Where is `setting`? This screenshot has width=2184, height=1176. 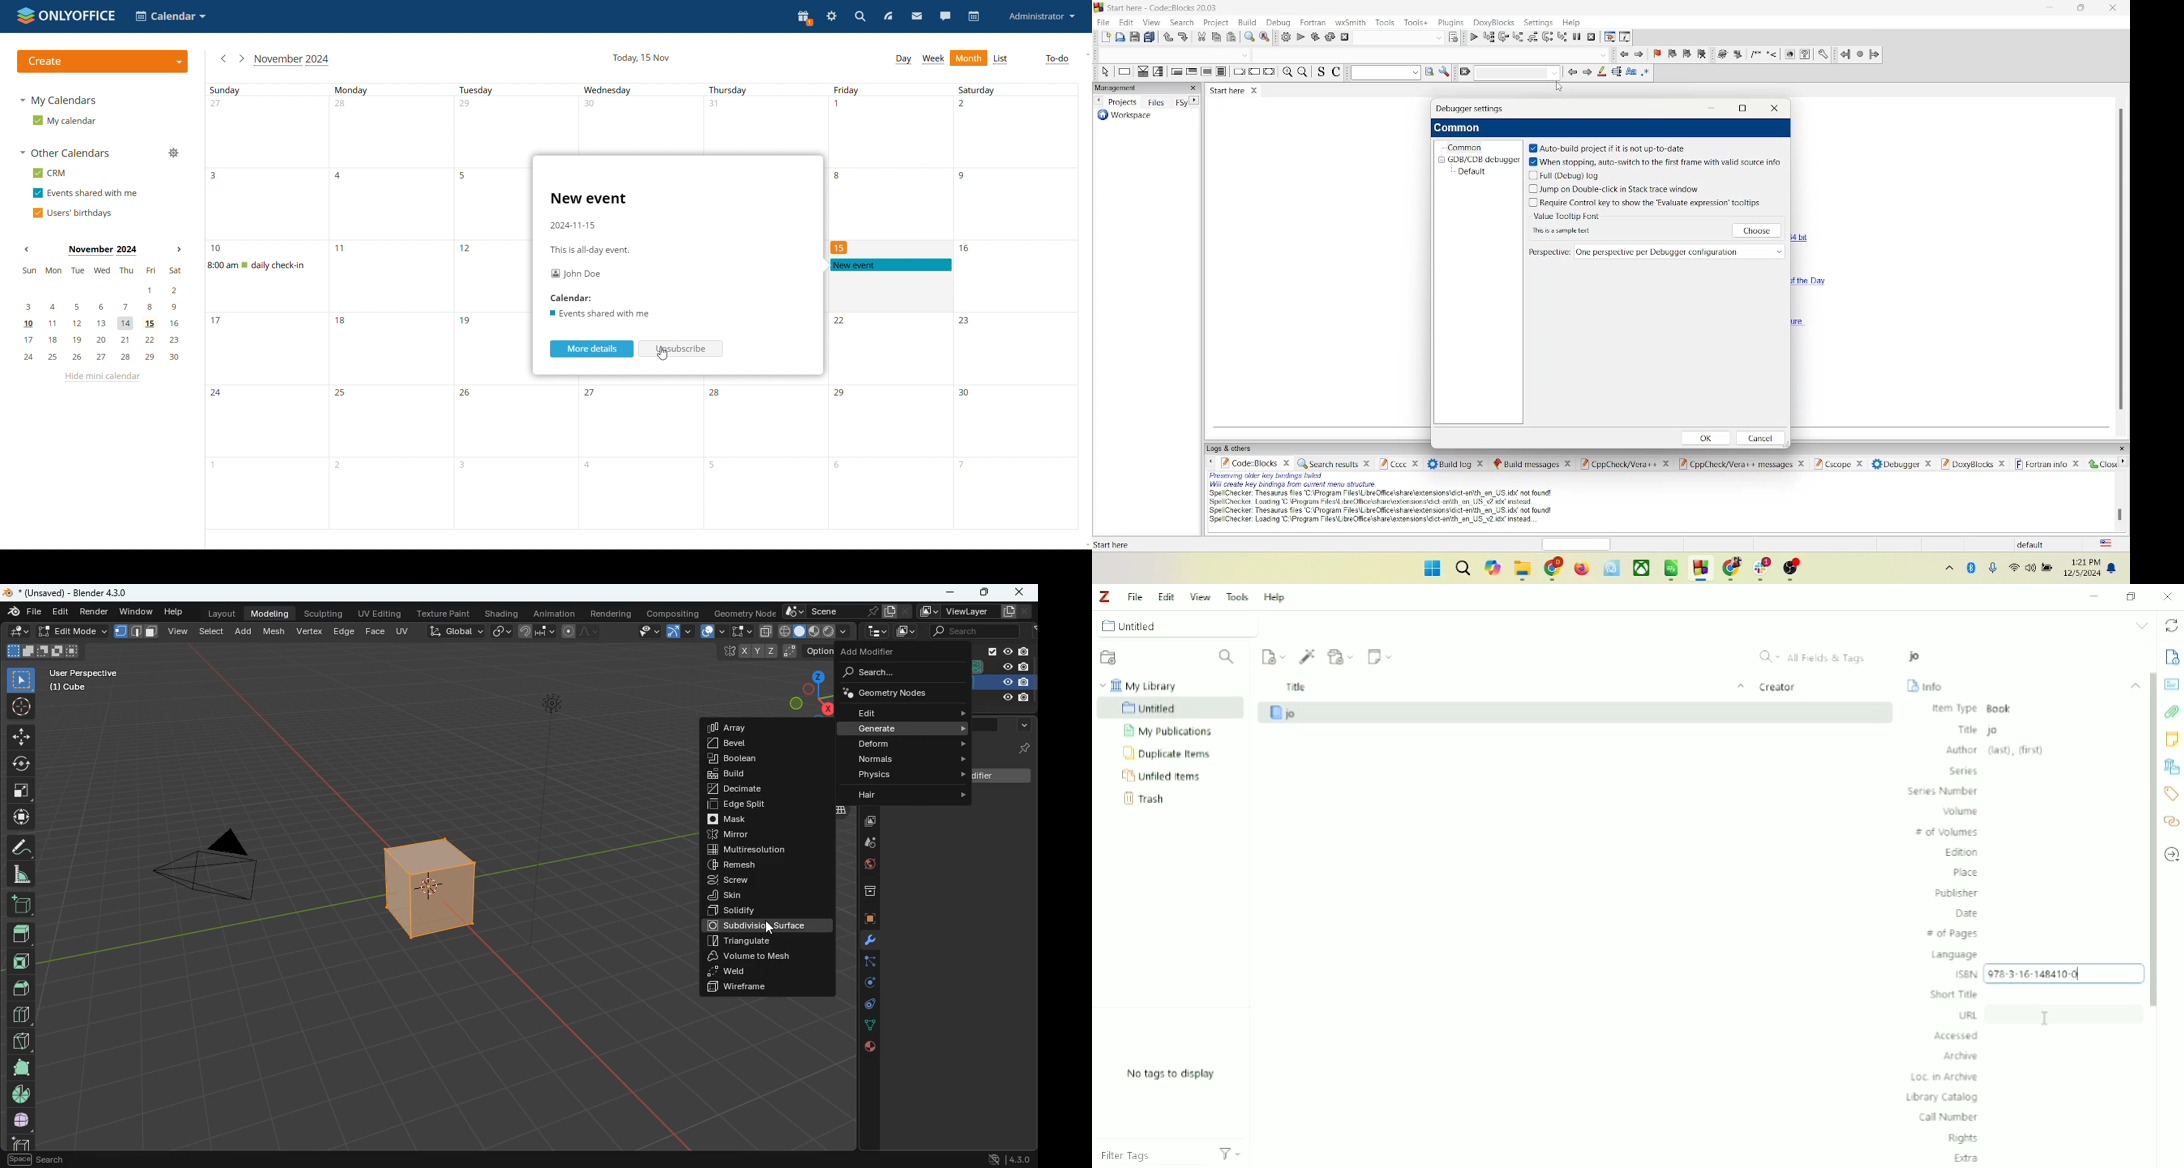 setting is located at coordinates (1538, 23).